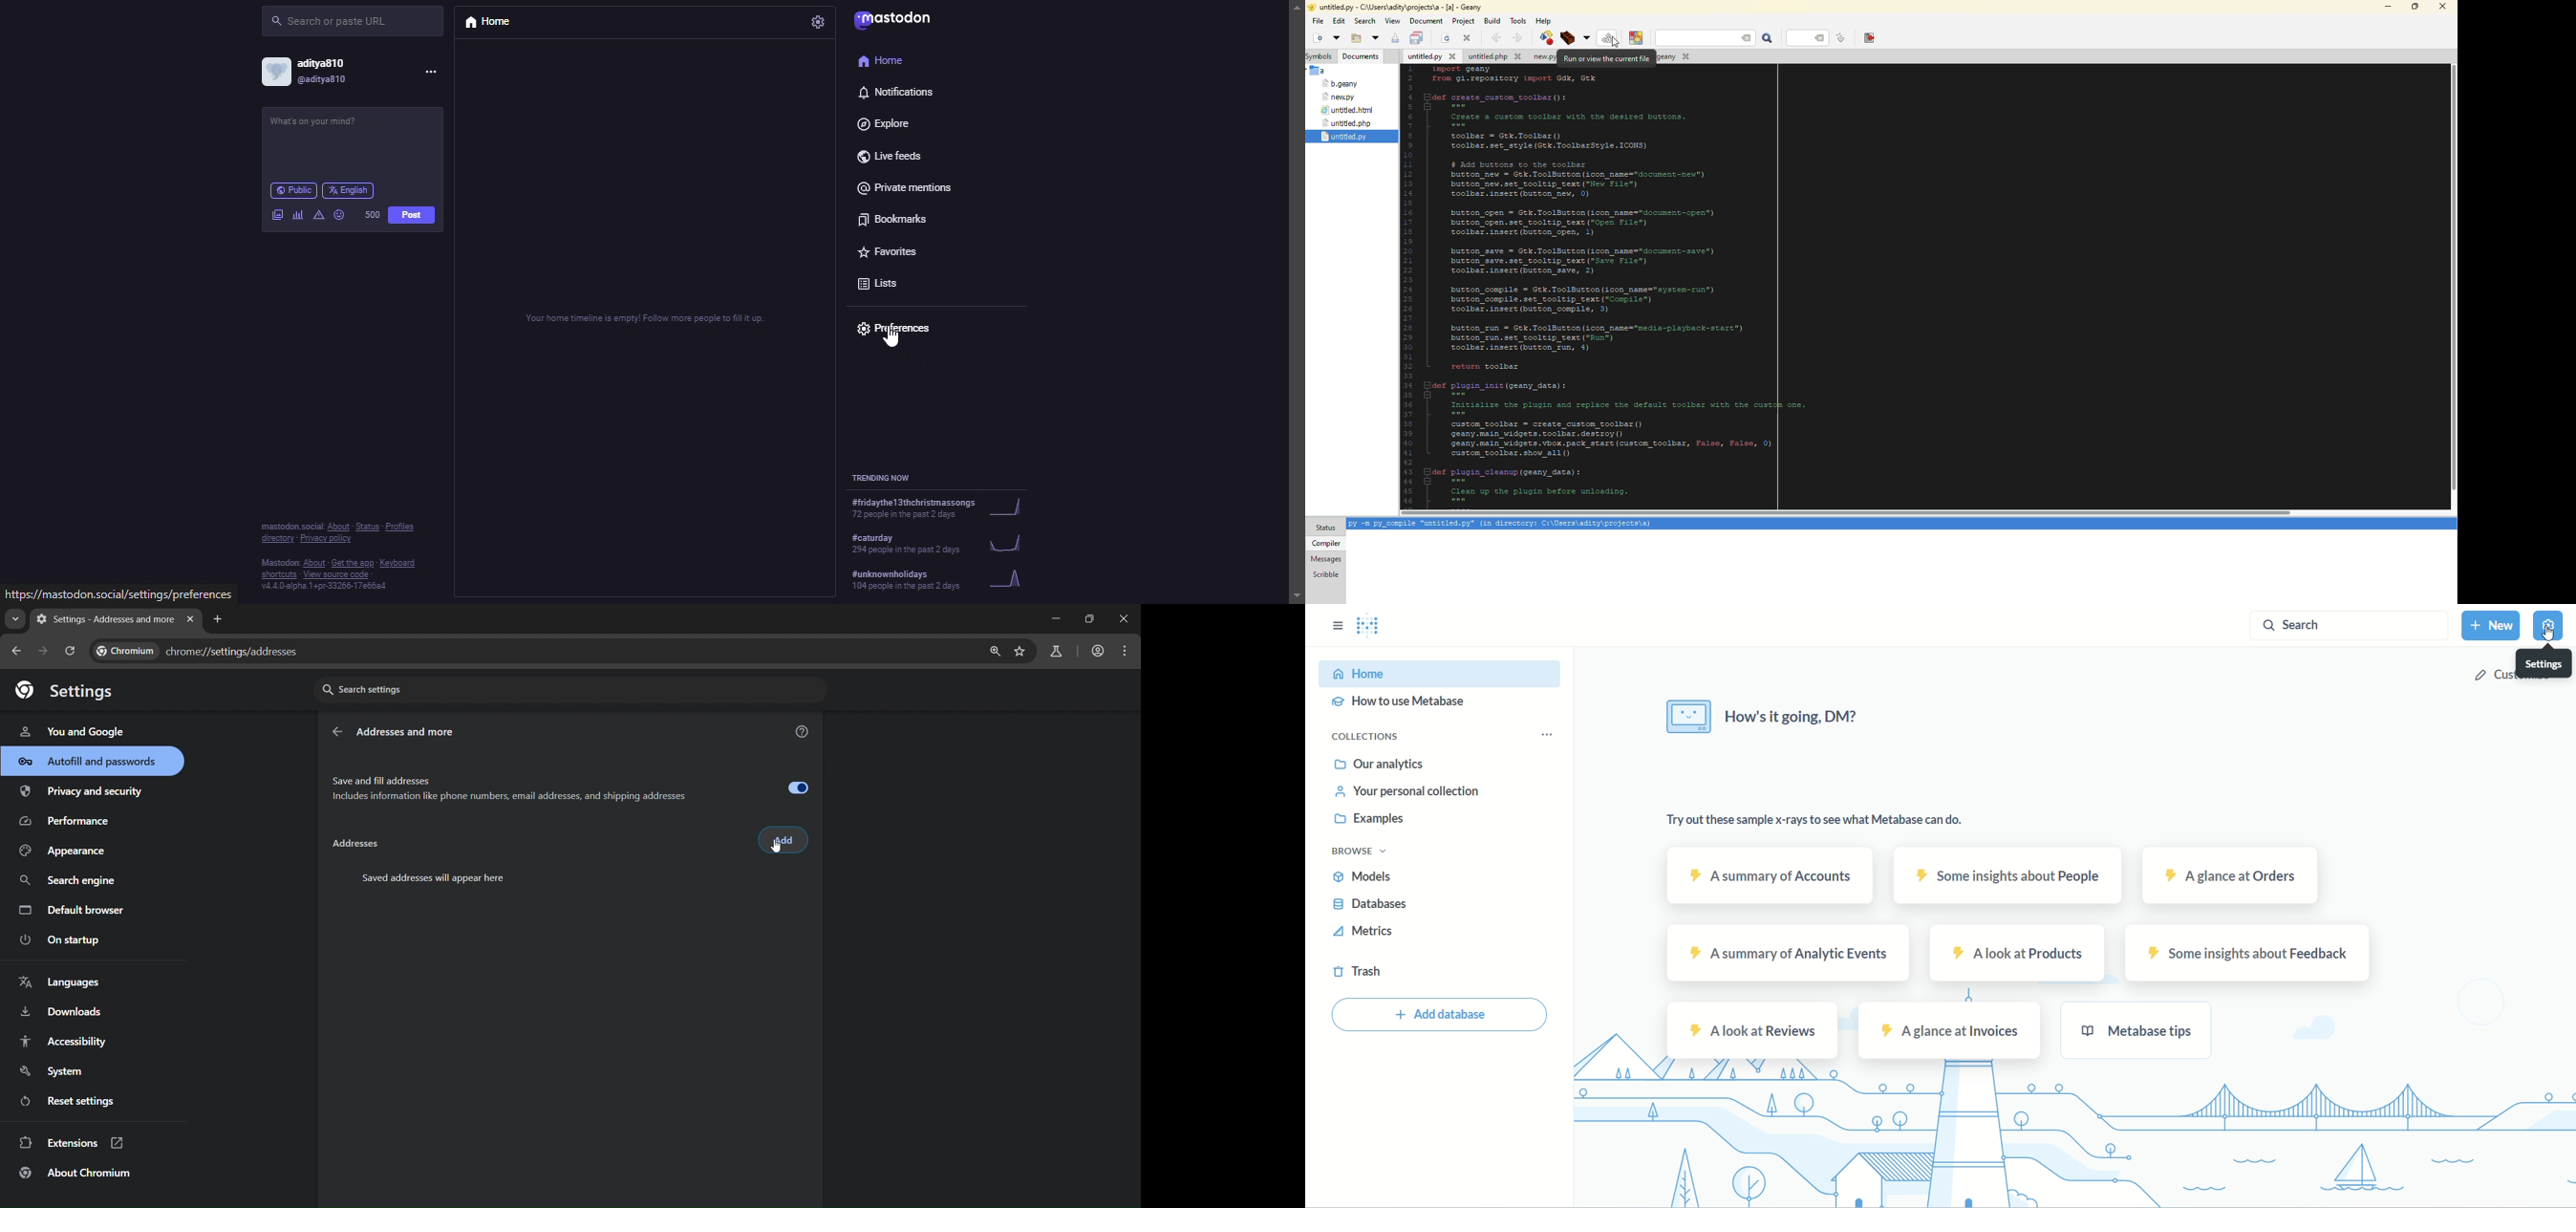 The image size is (2576, 1232). I want to click on invoices, so click(1952, 1030).